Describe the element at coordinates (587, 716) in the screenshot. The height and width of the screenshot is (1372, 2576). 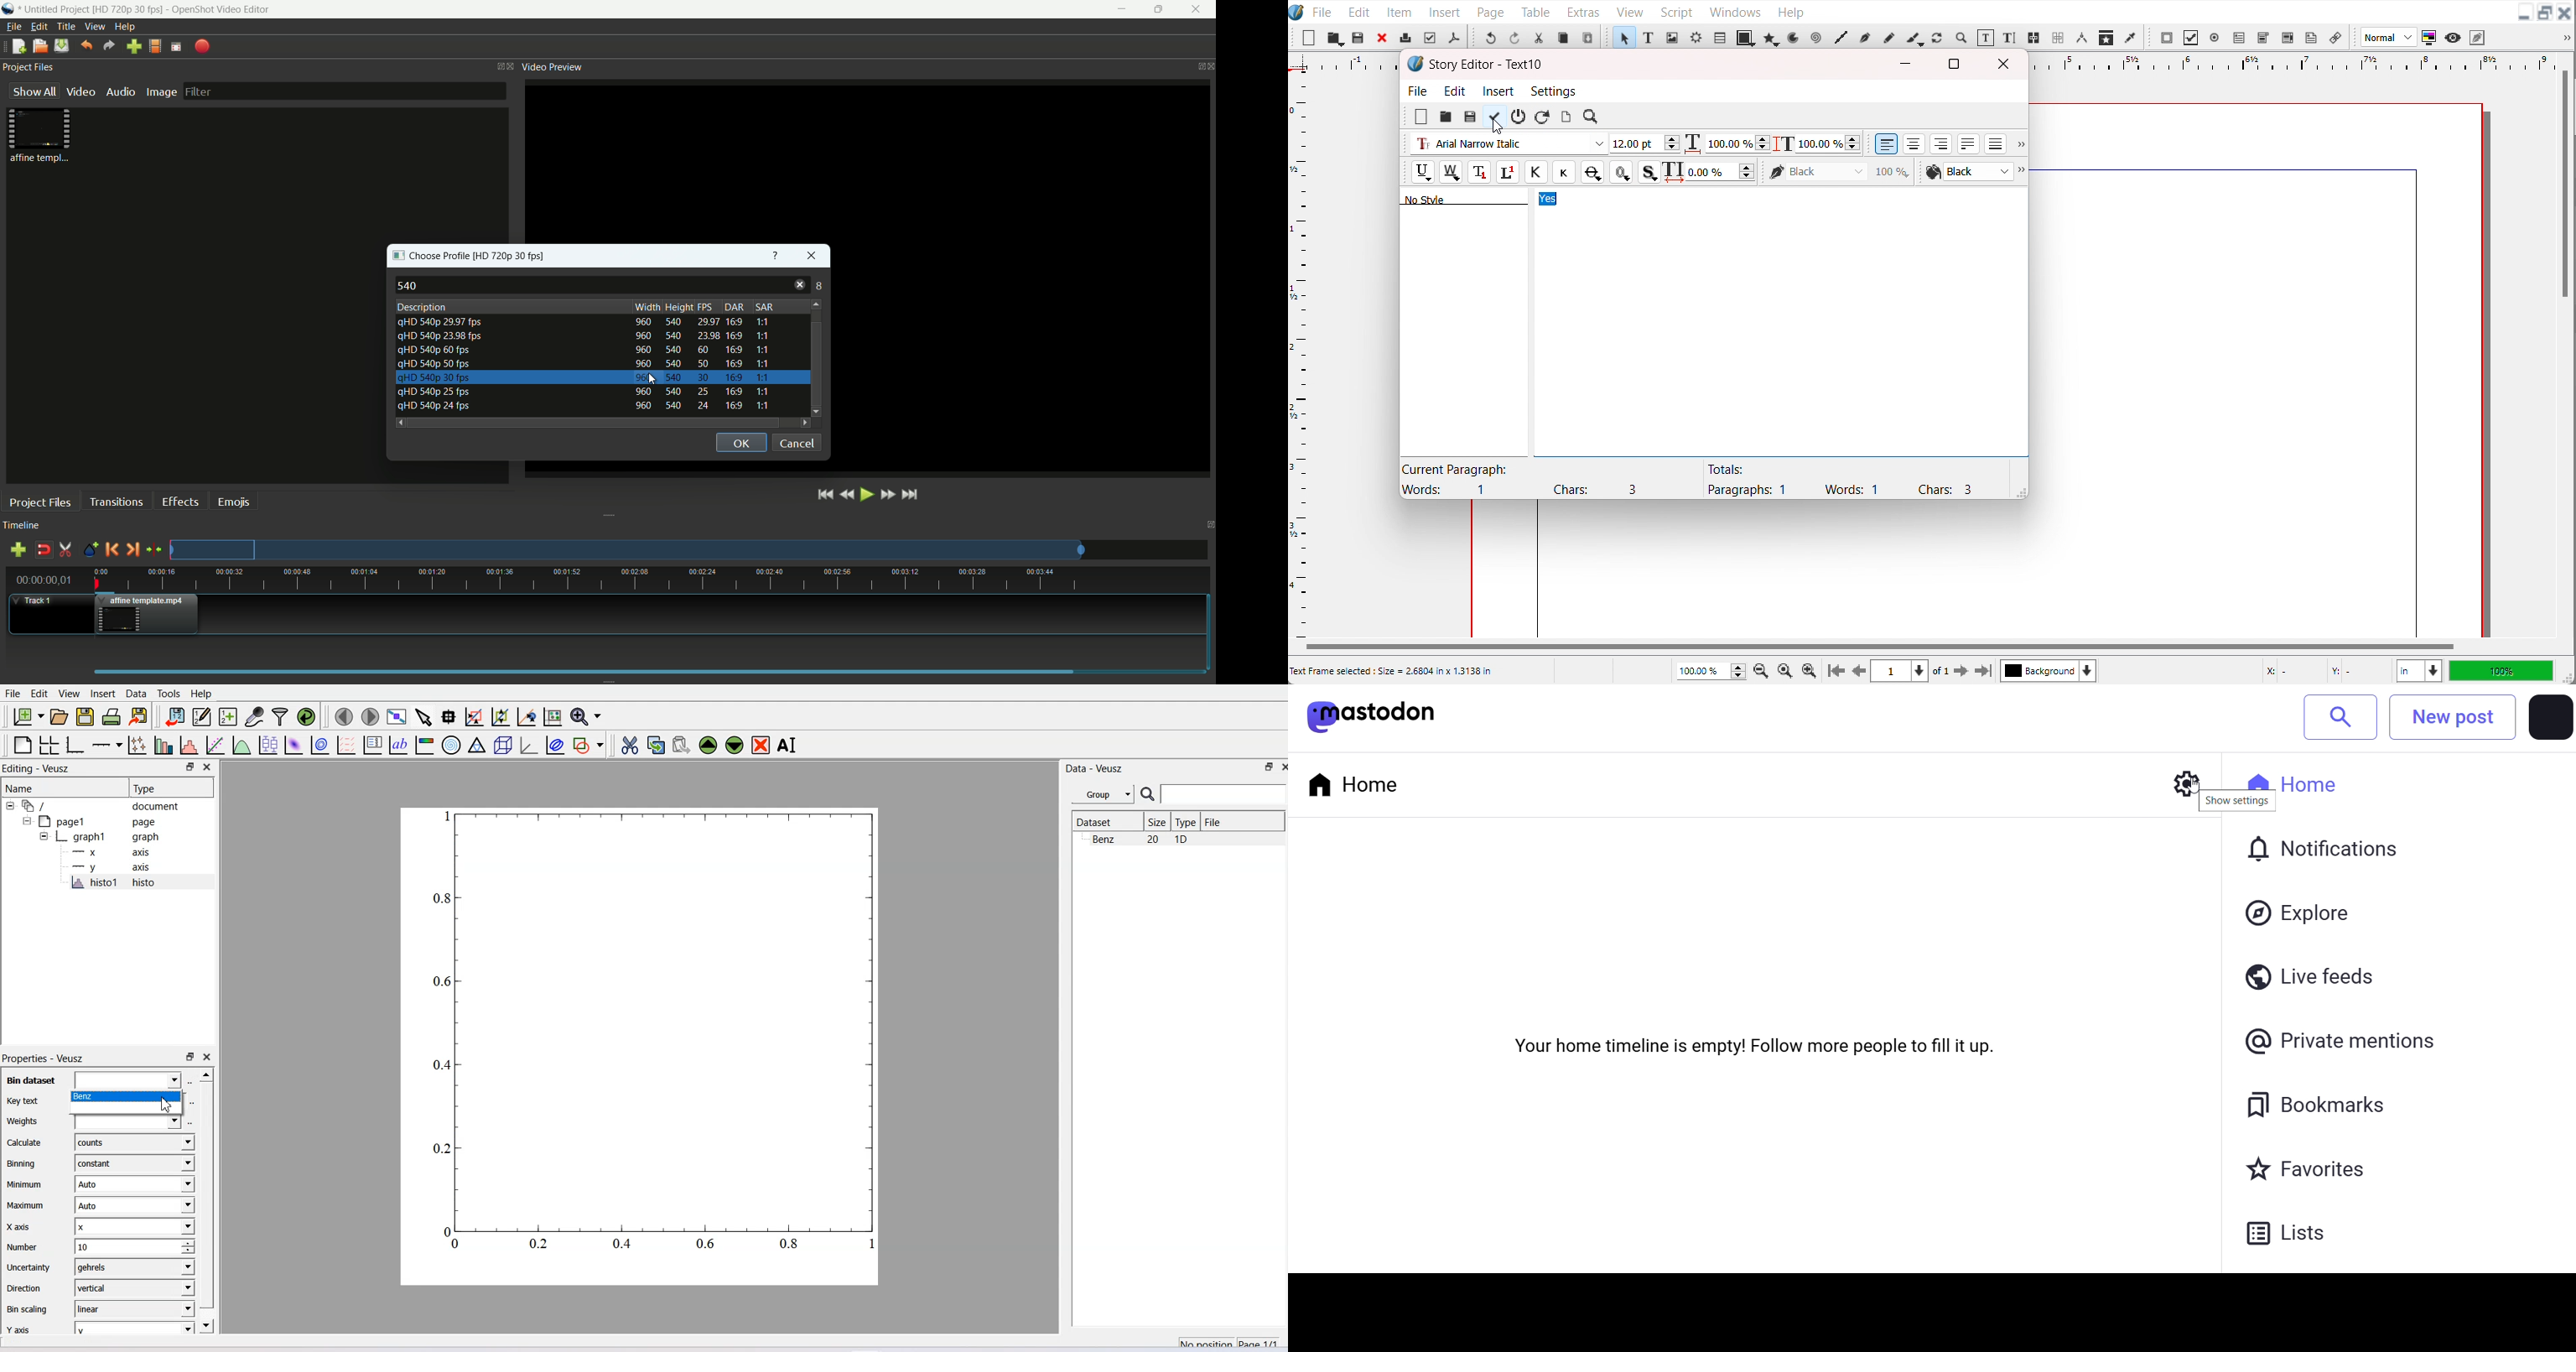
I see `Zoom Function Menu` at that location.